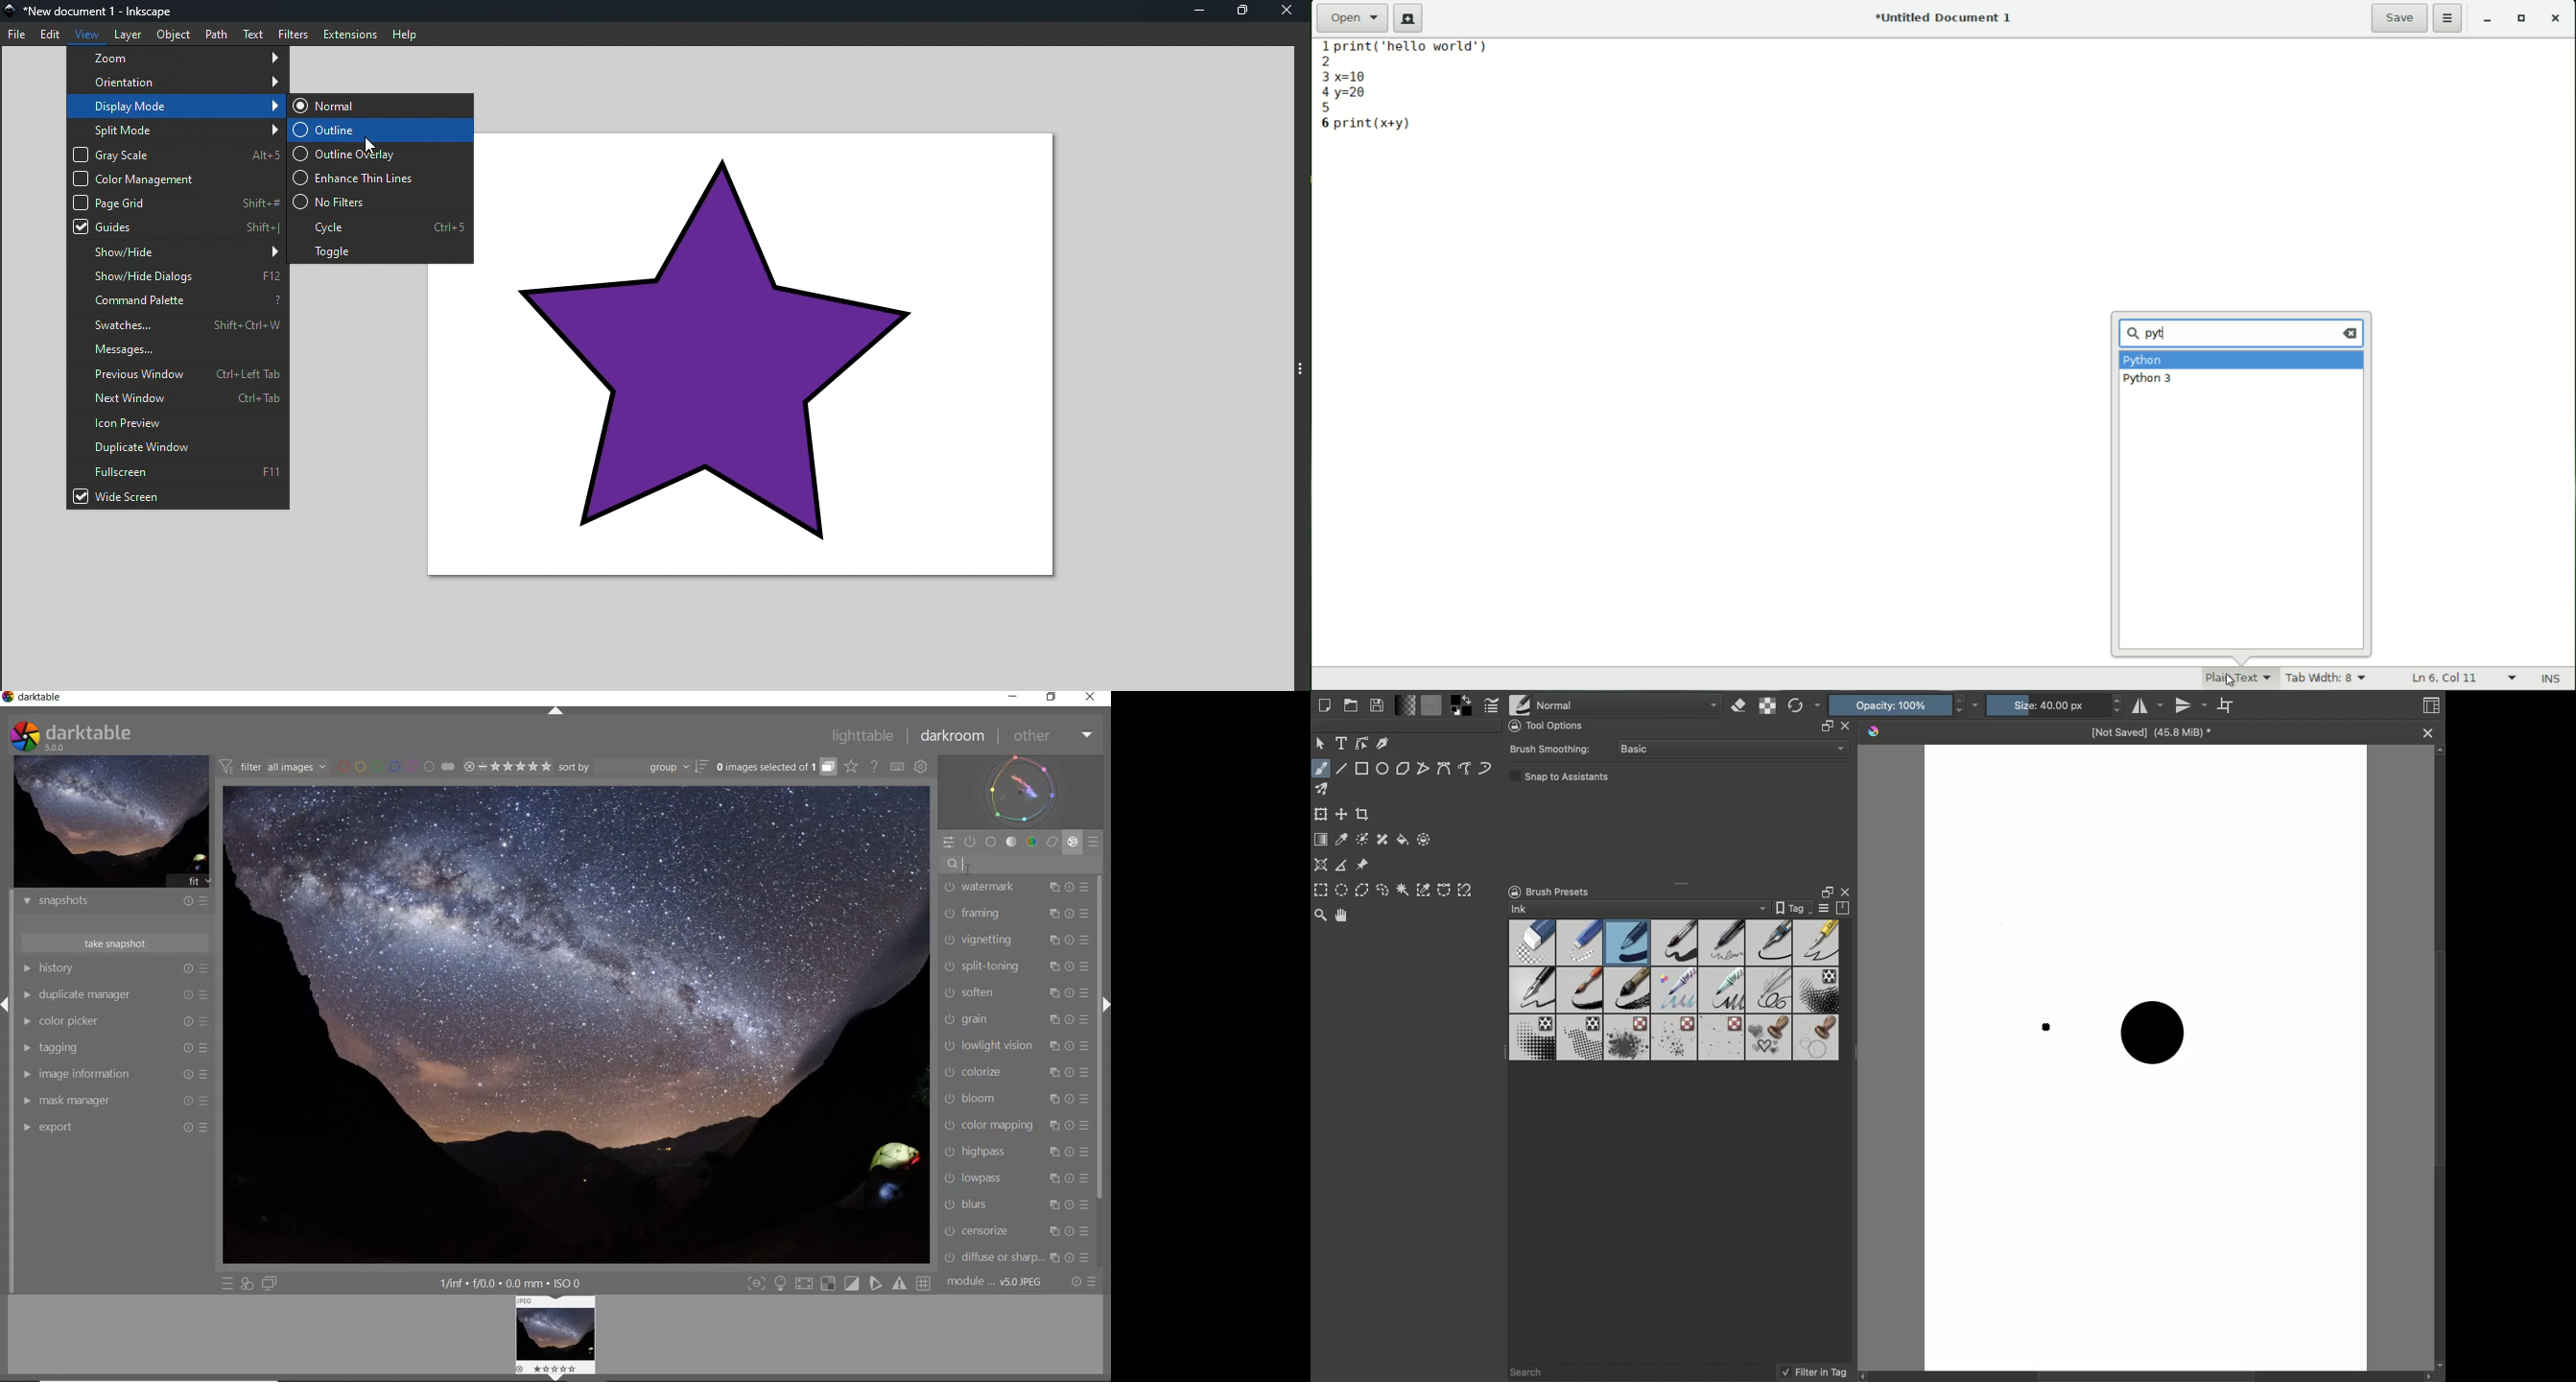 This screenshot has width=2576, height=1400. Describe the element at coordinates (2429, 734) in the screenshot. I see `close` at that location.